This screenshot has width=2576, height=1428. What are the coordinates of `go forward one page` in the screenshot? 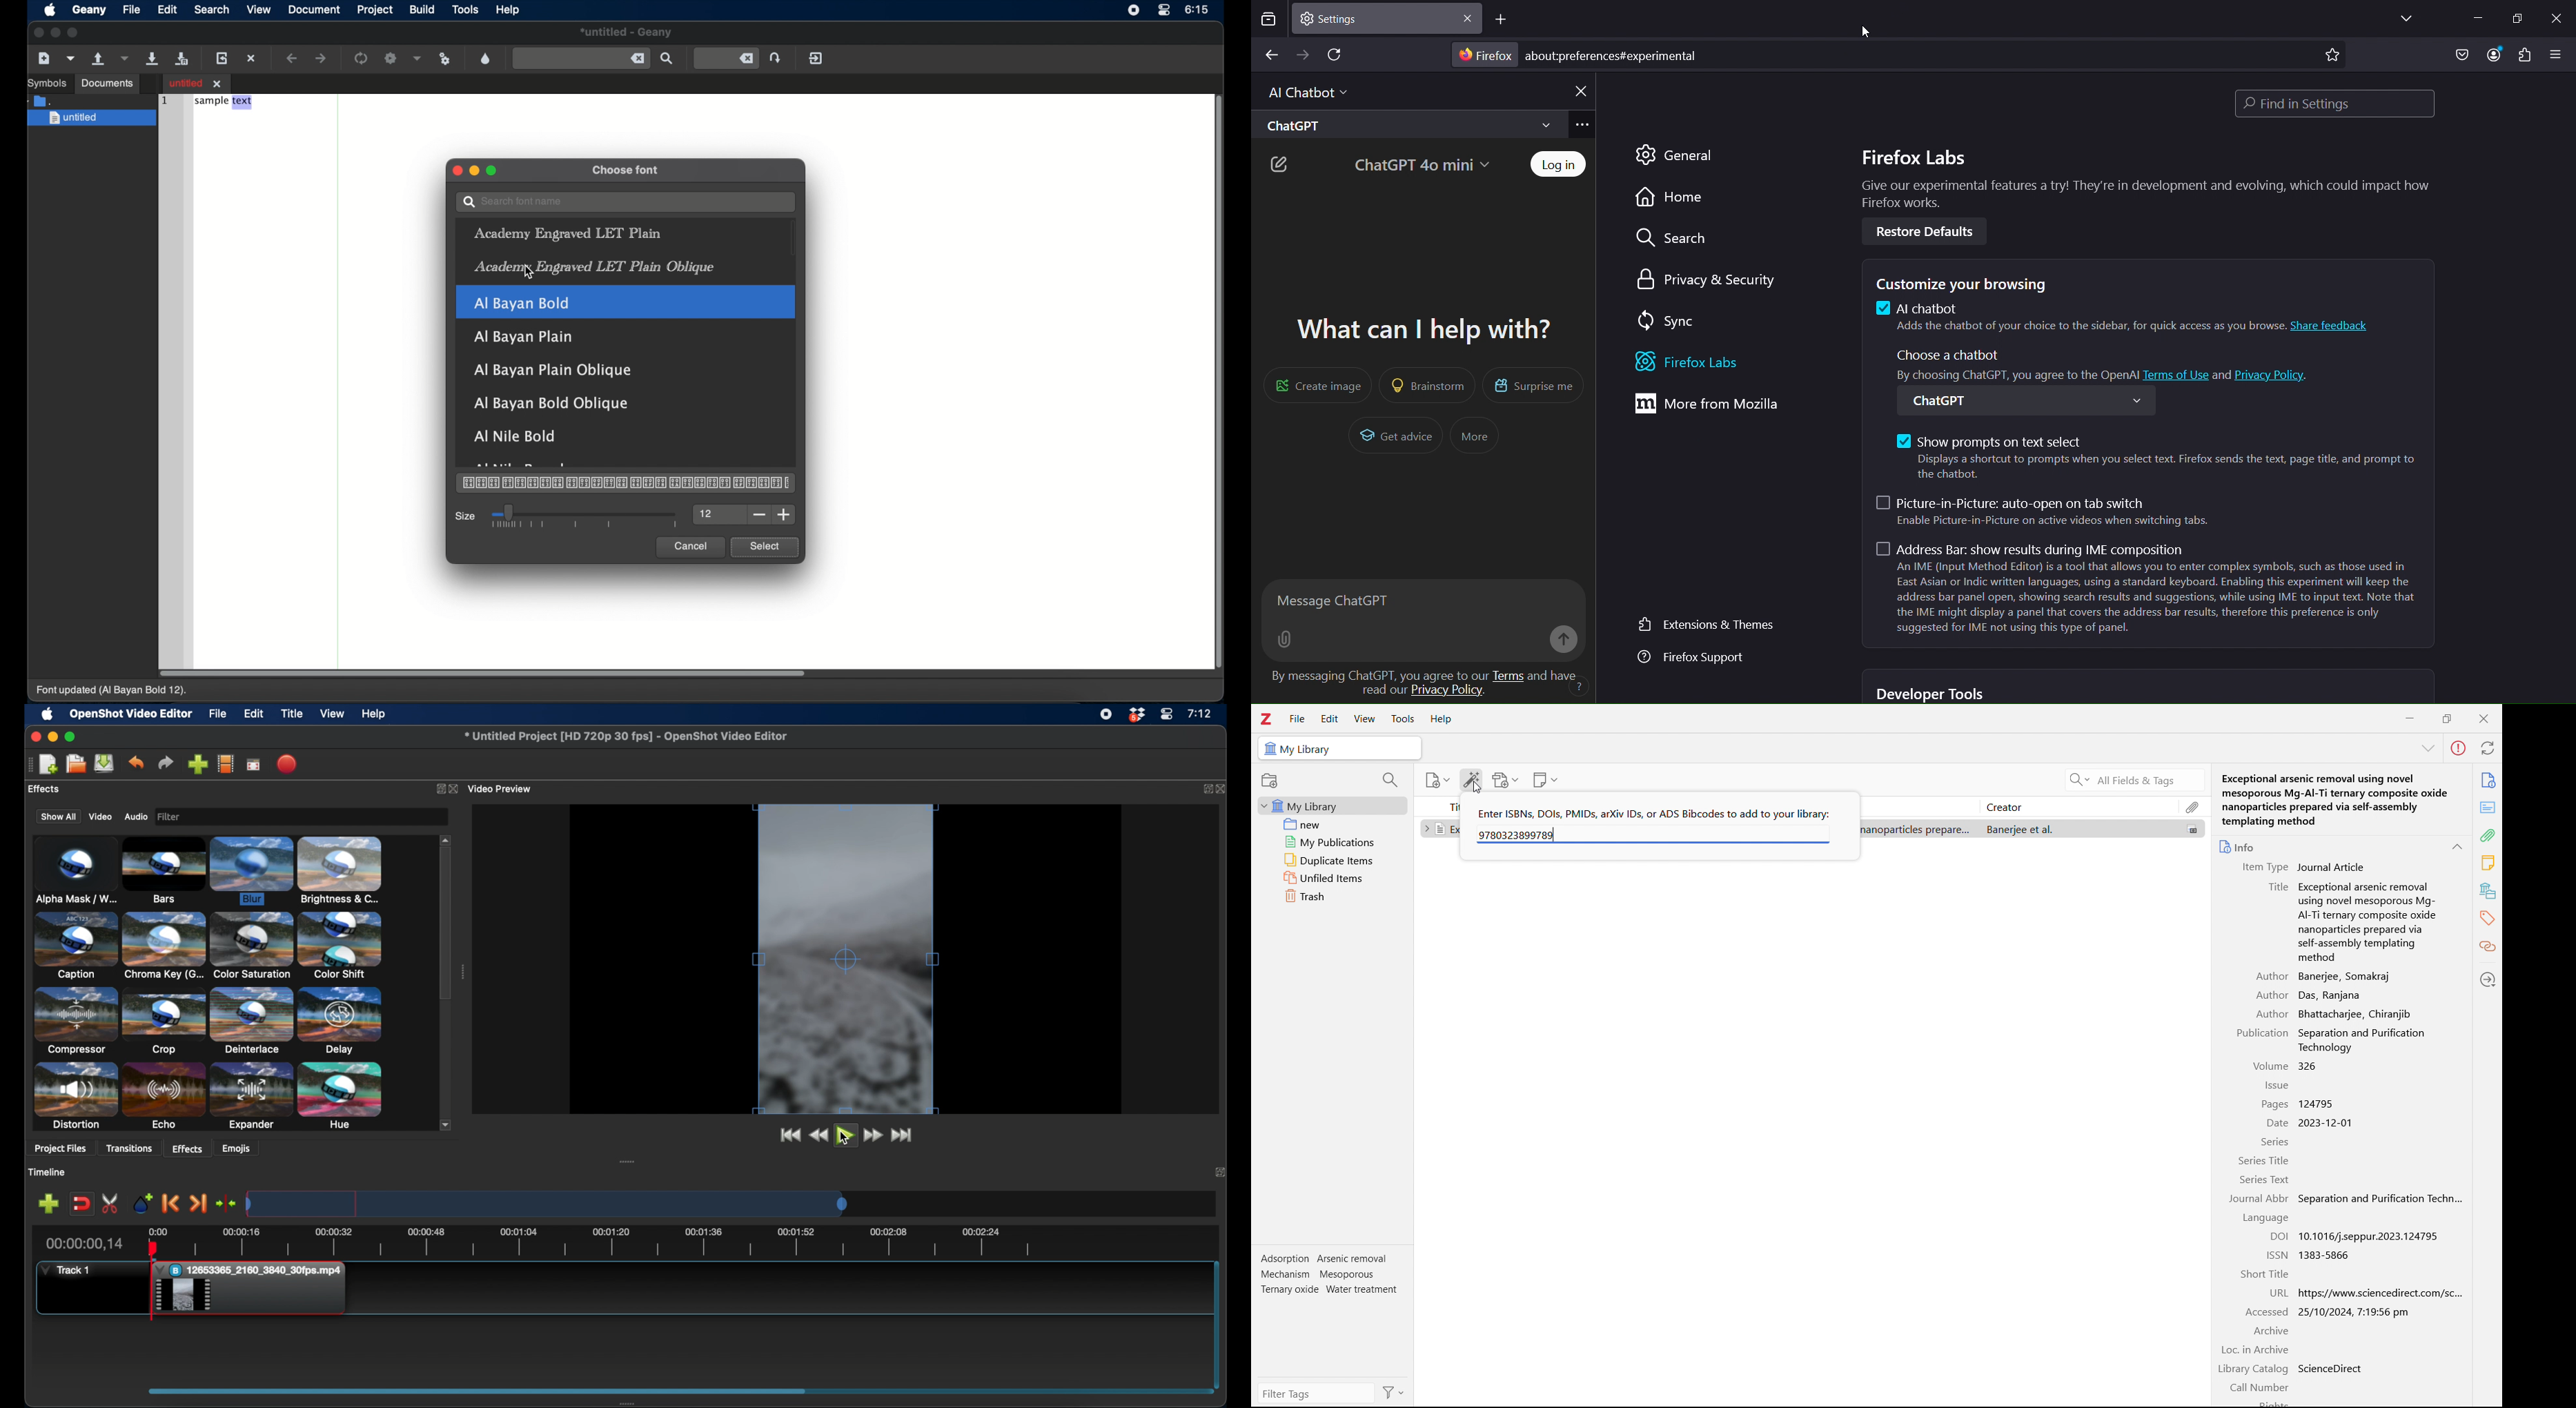 It's located at (1304, 55).